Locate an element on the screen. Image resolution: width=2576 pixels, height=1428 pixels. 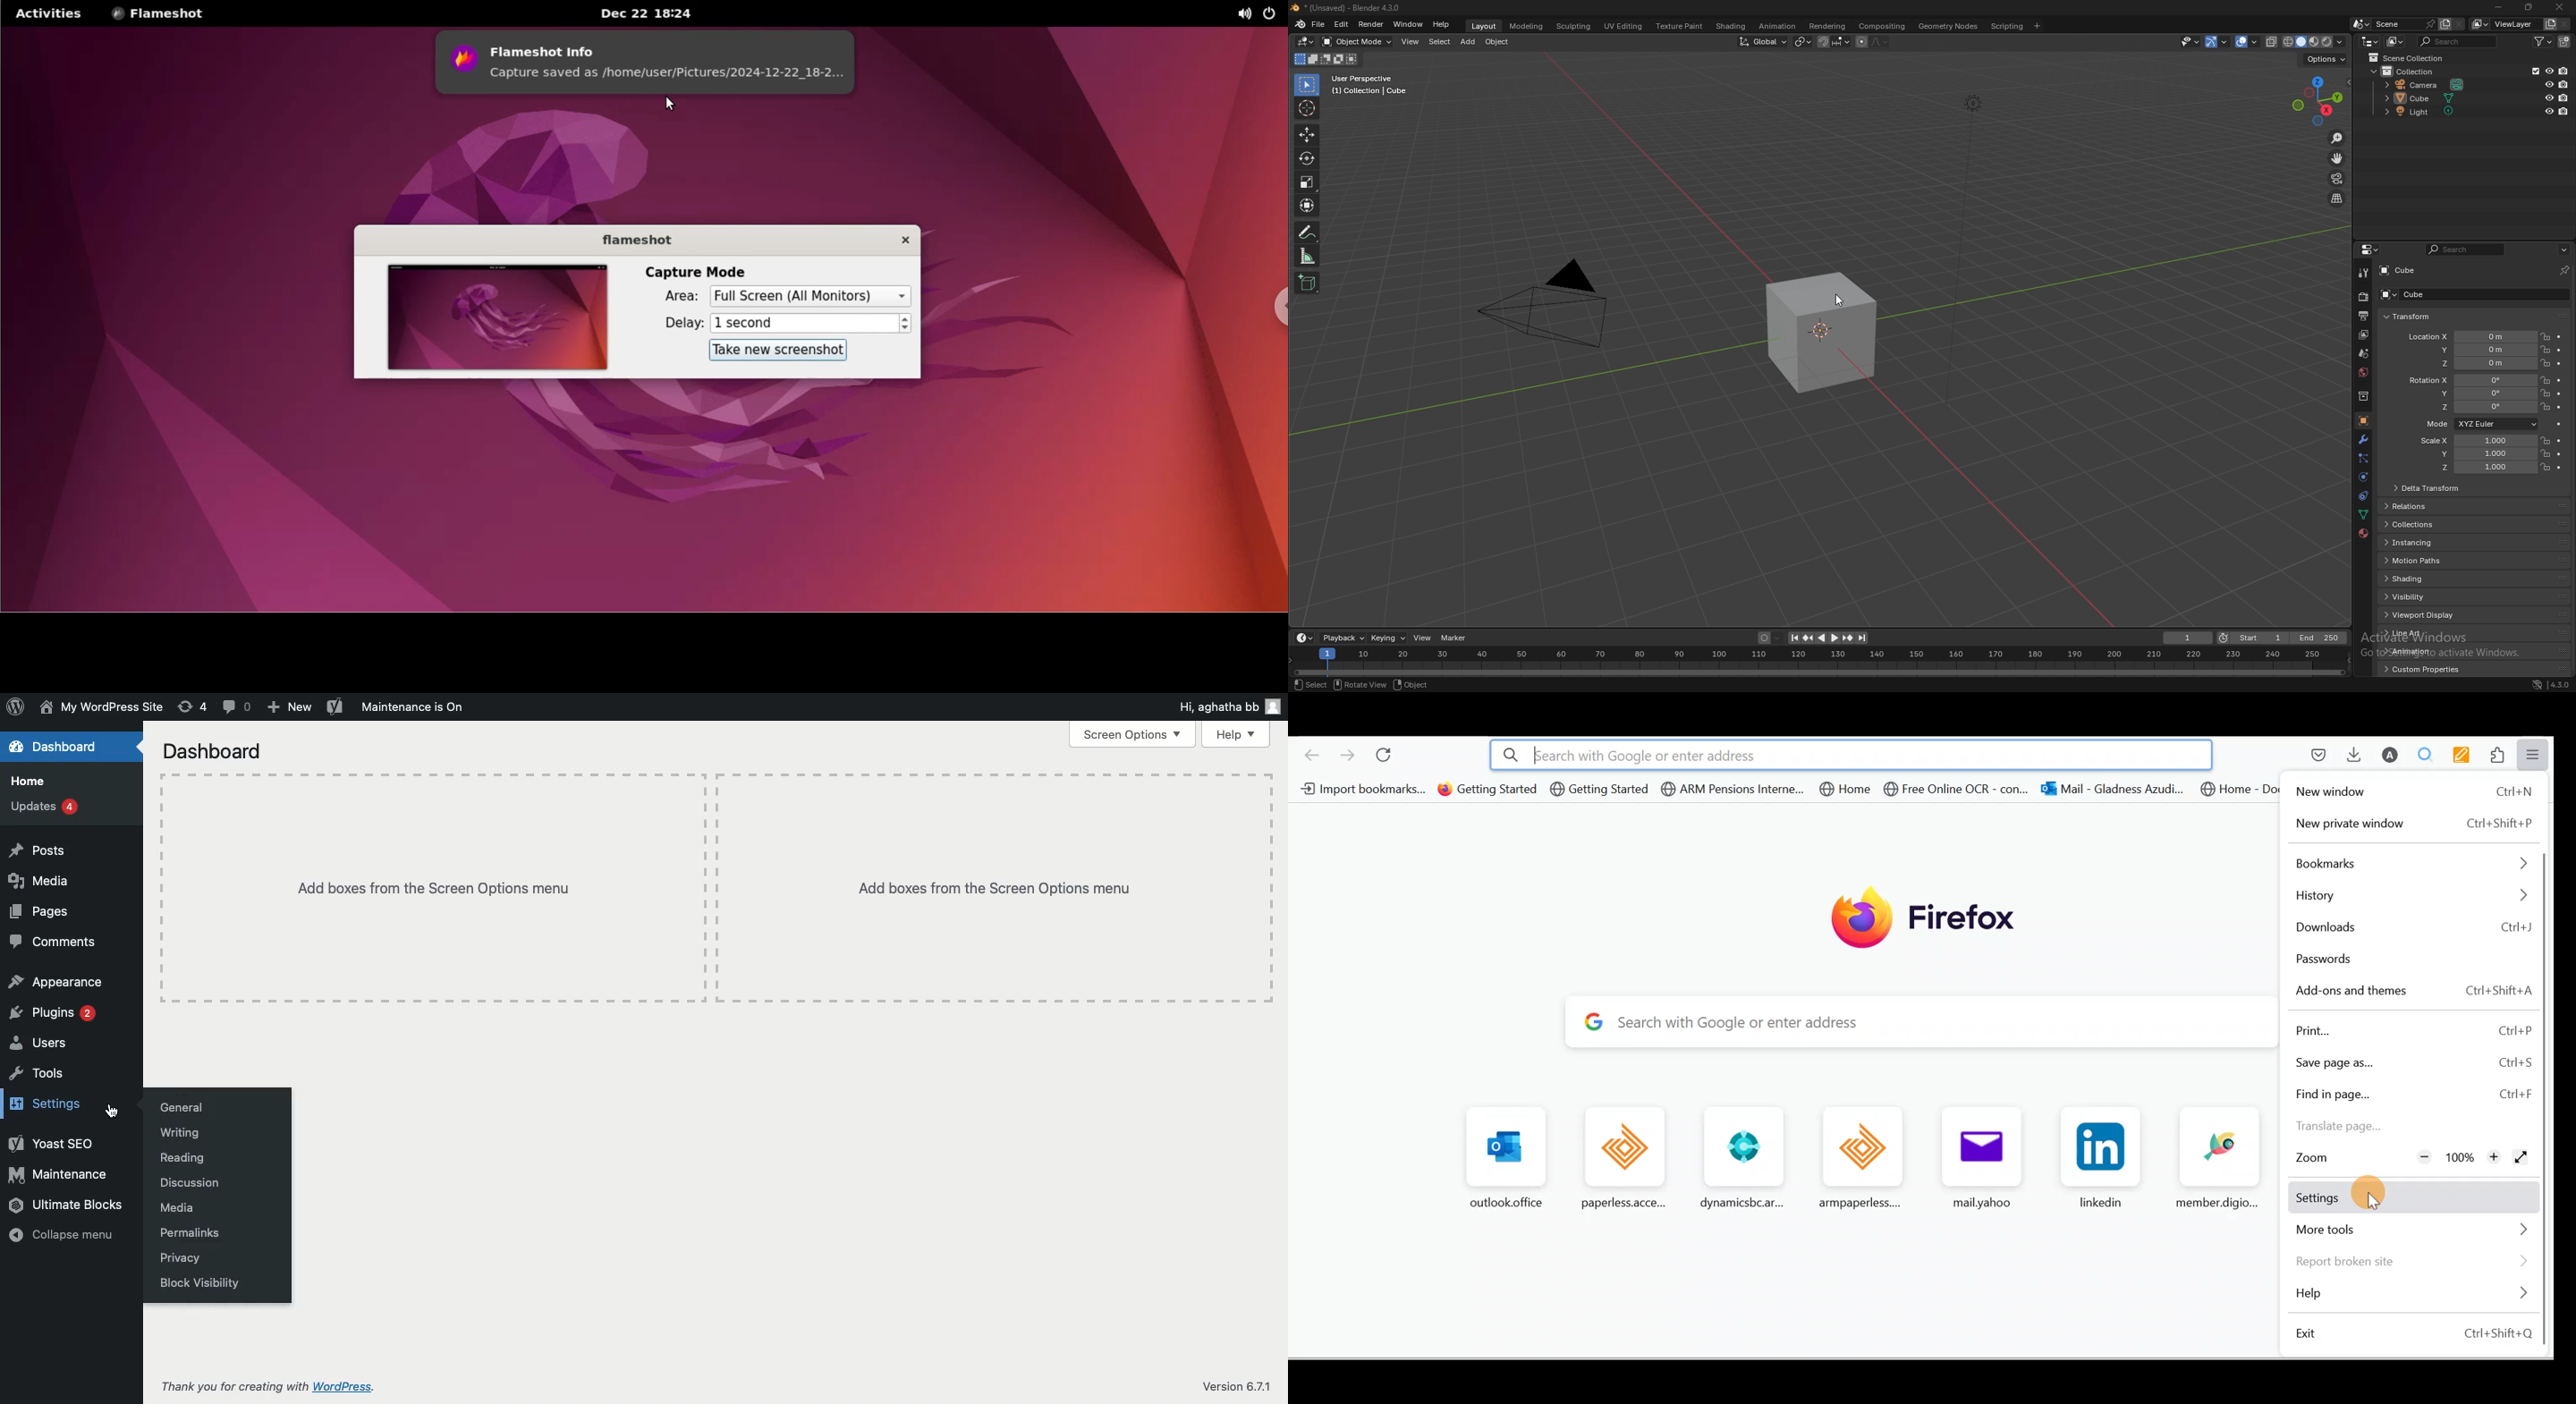
Bookmark 1 is located at coordinates (1361, 788).